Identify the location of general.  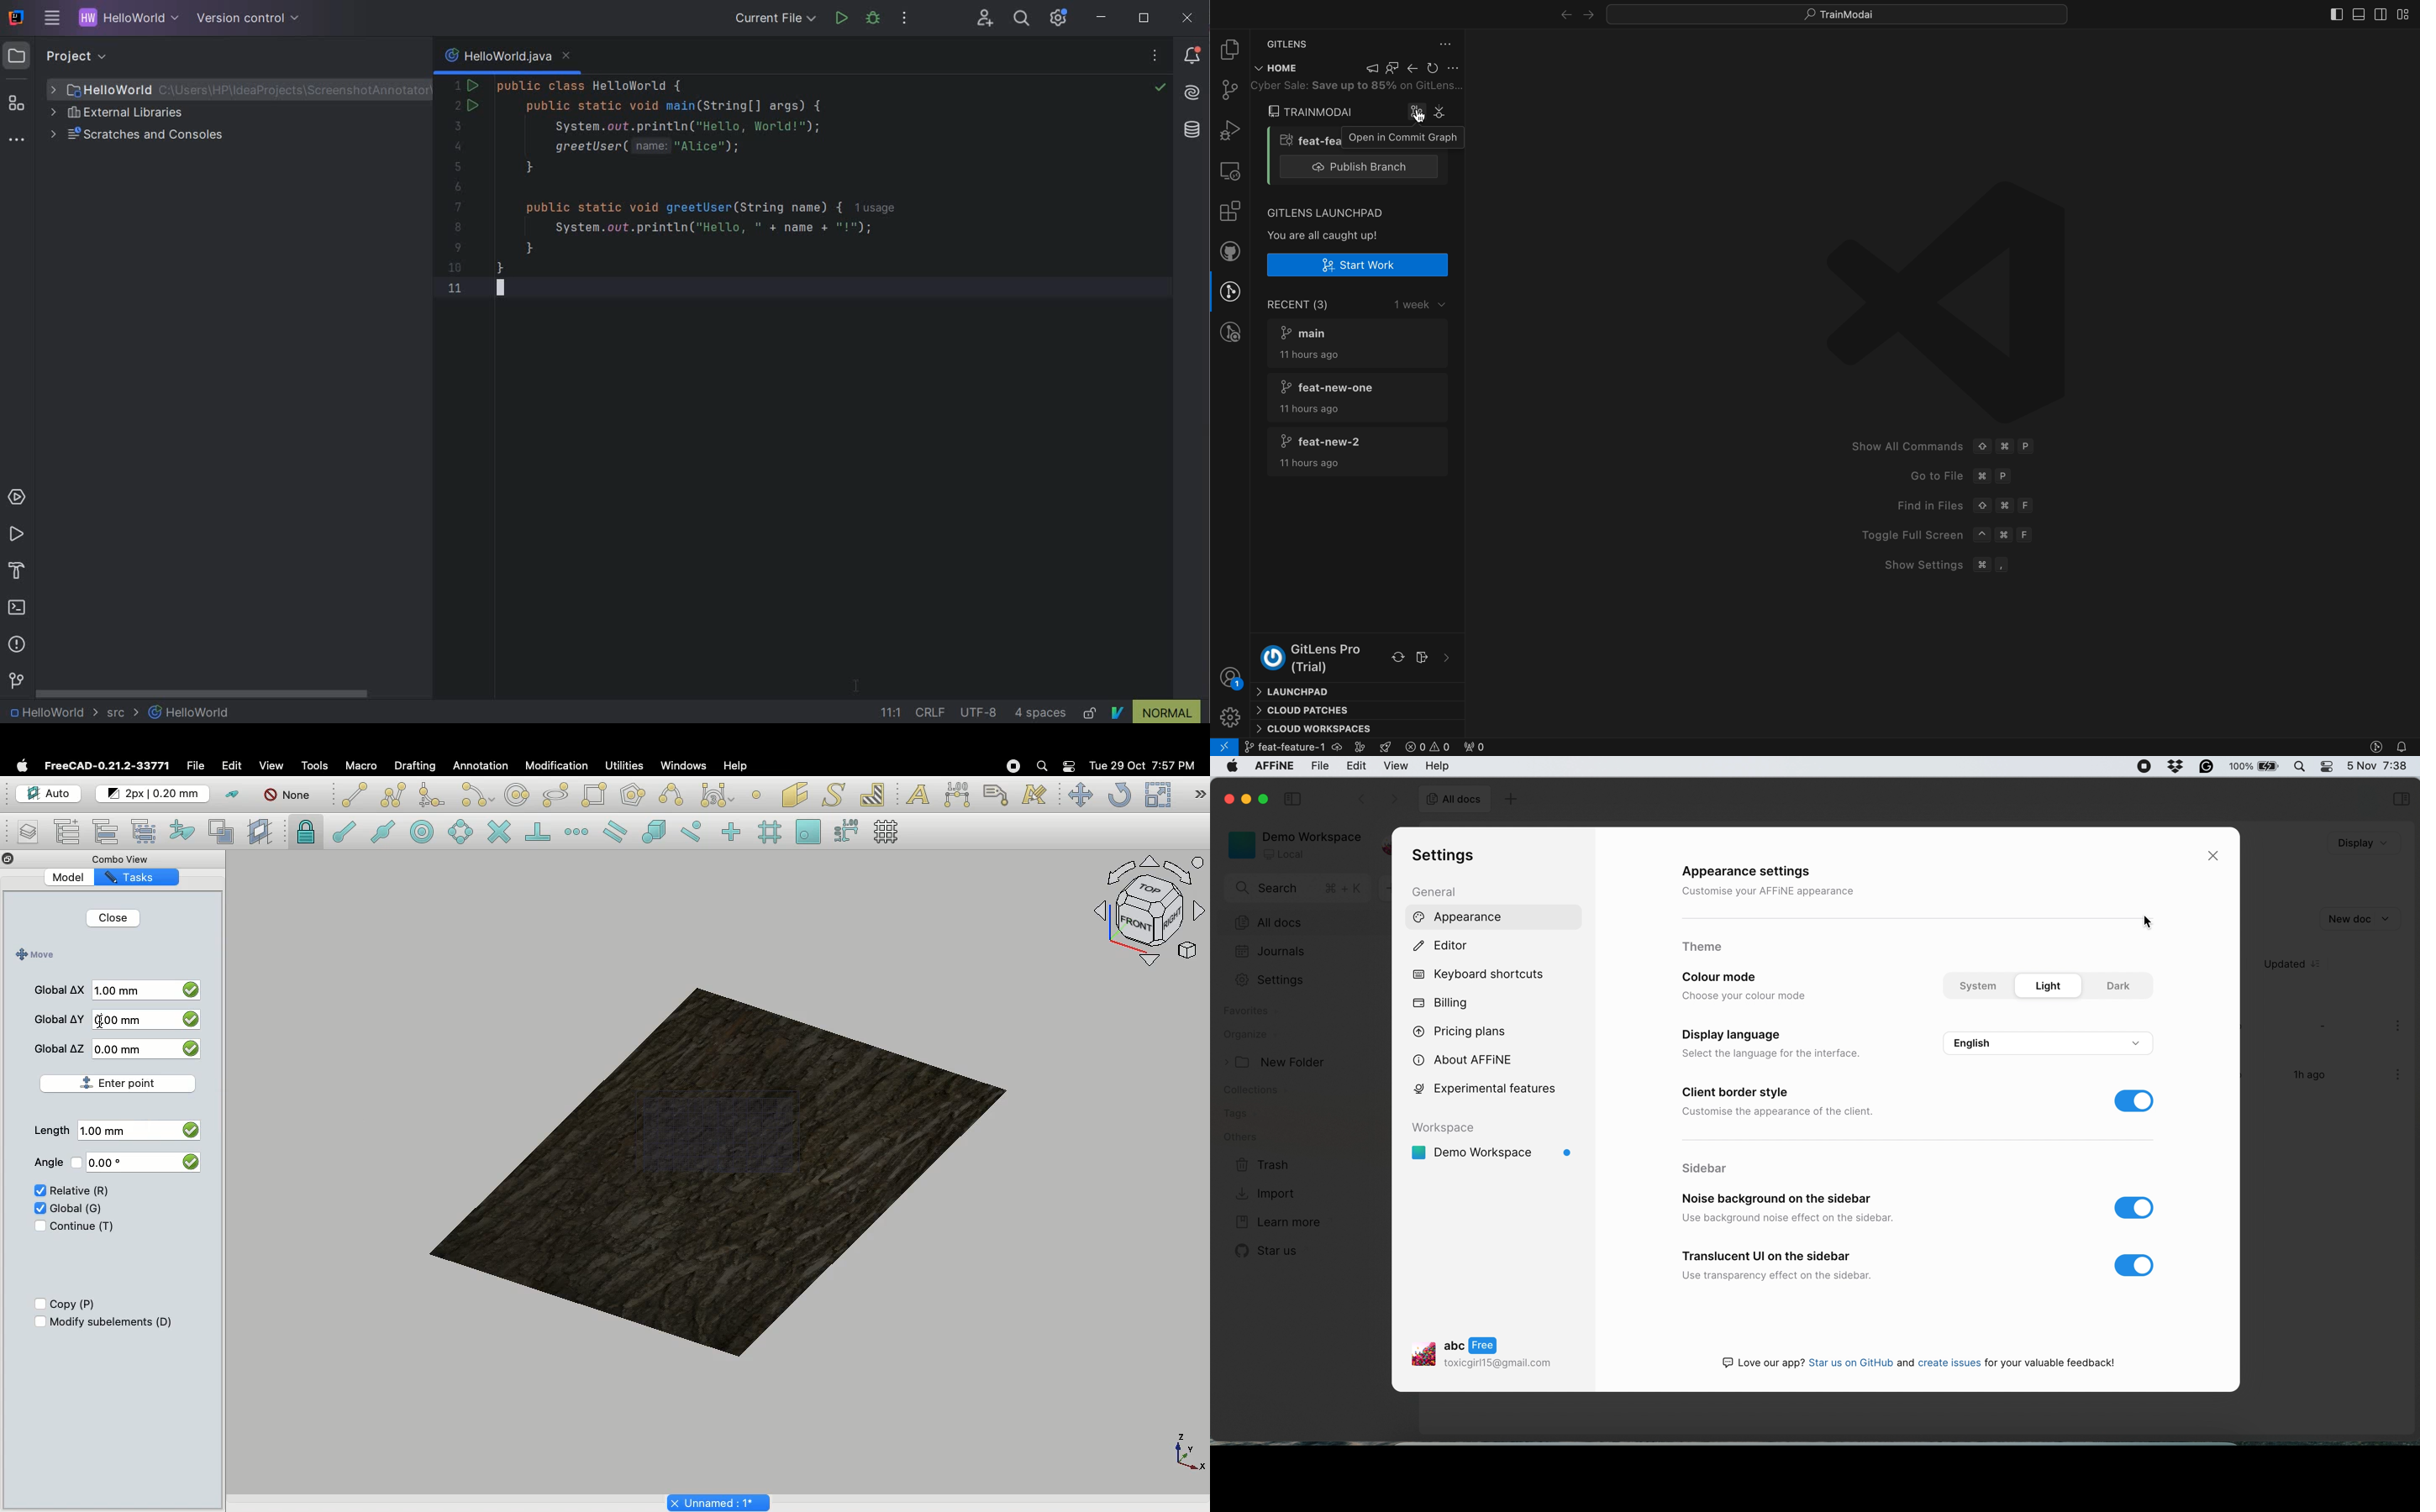
(1438, 892).